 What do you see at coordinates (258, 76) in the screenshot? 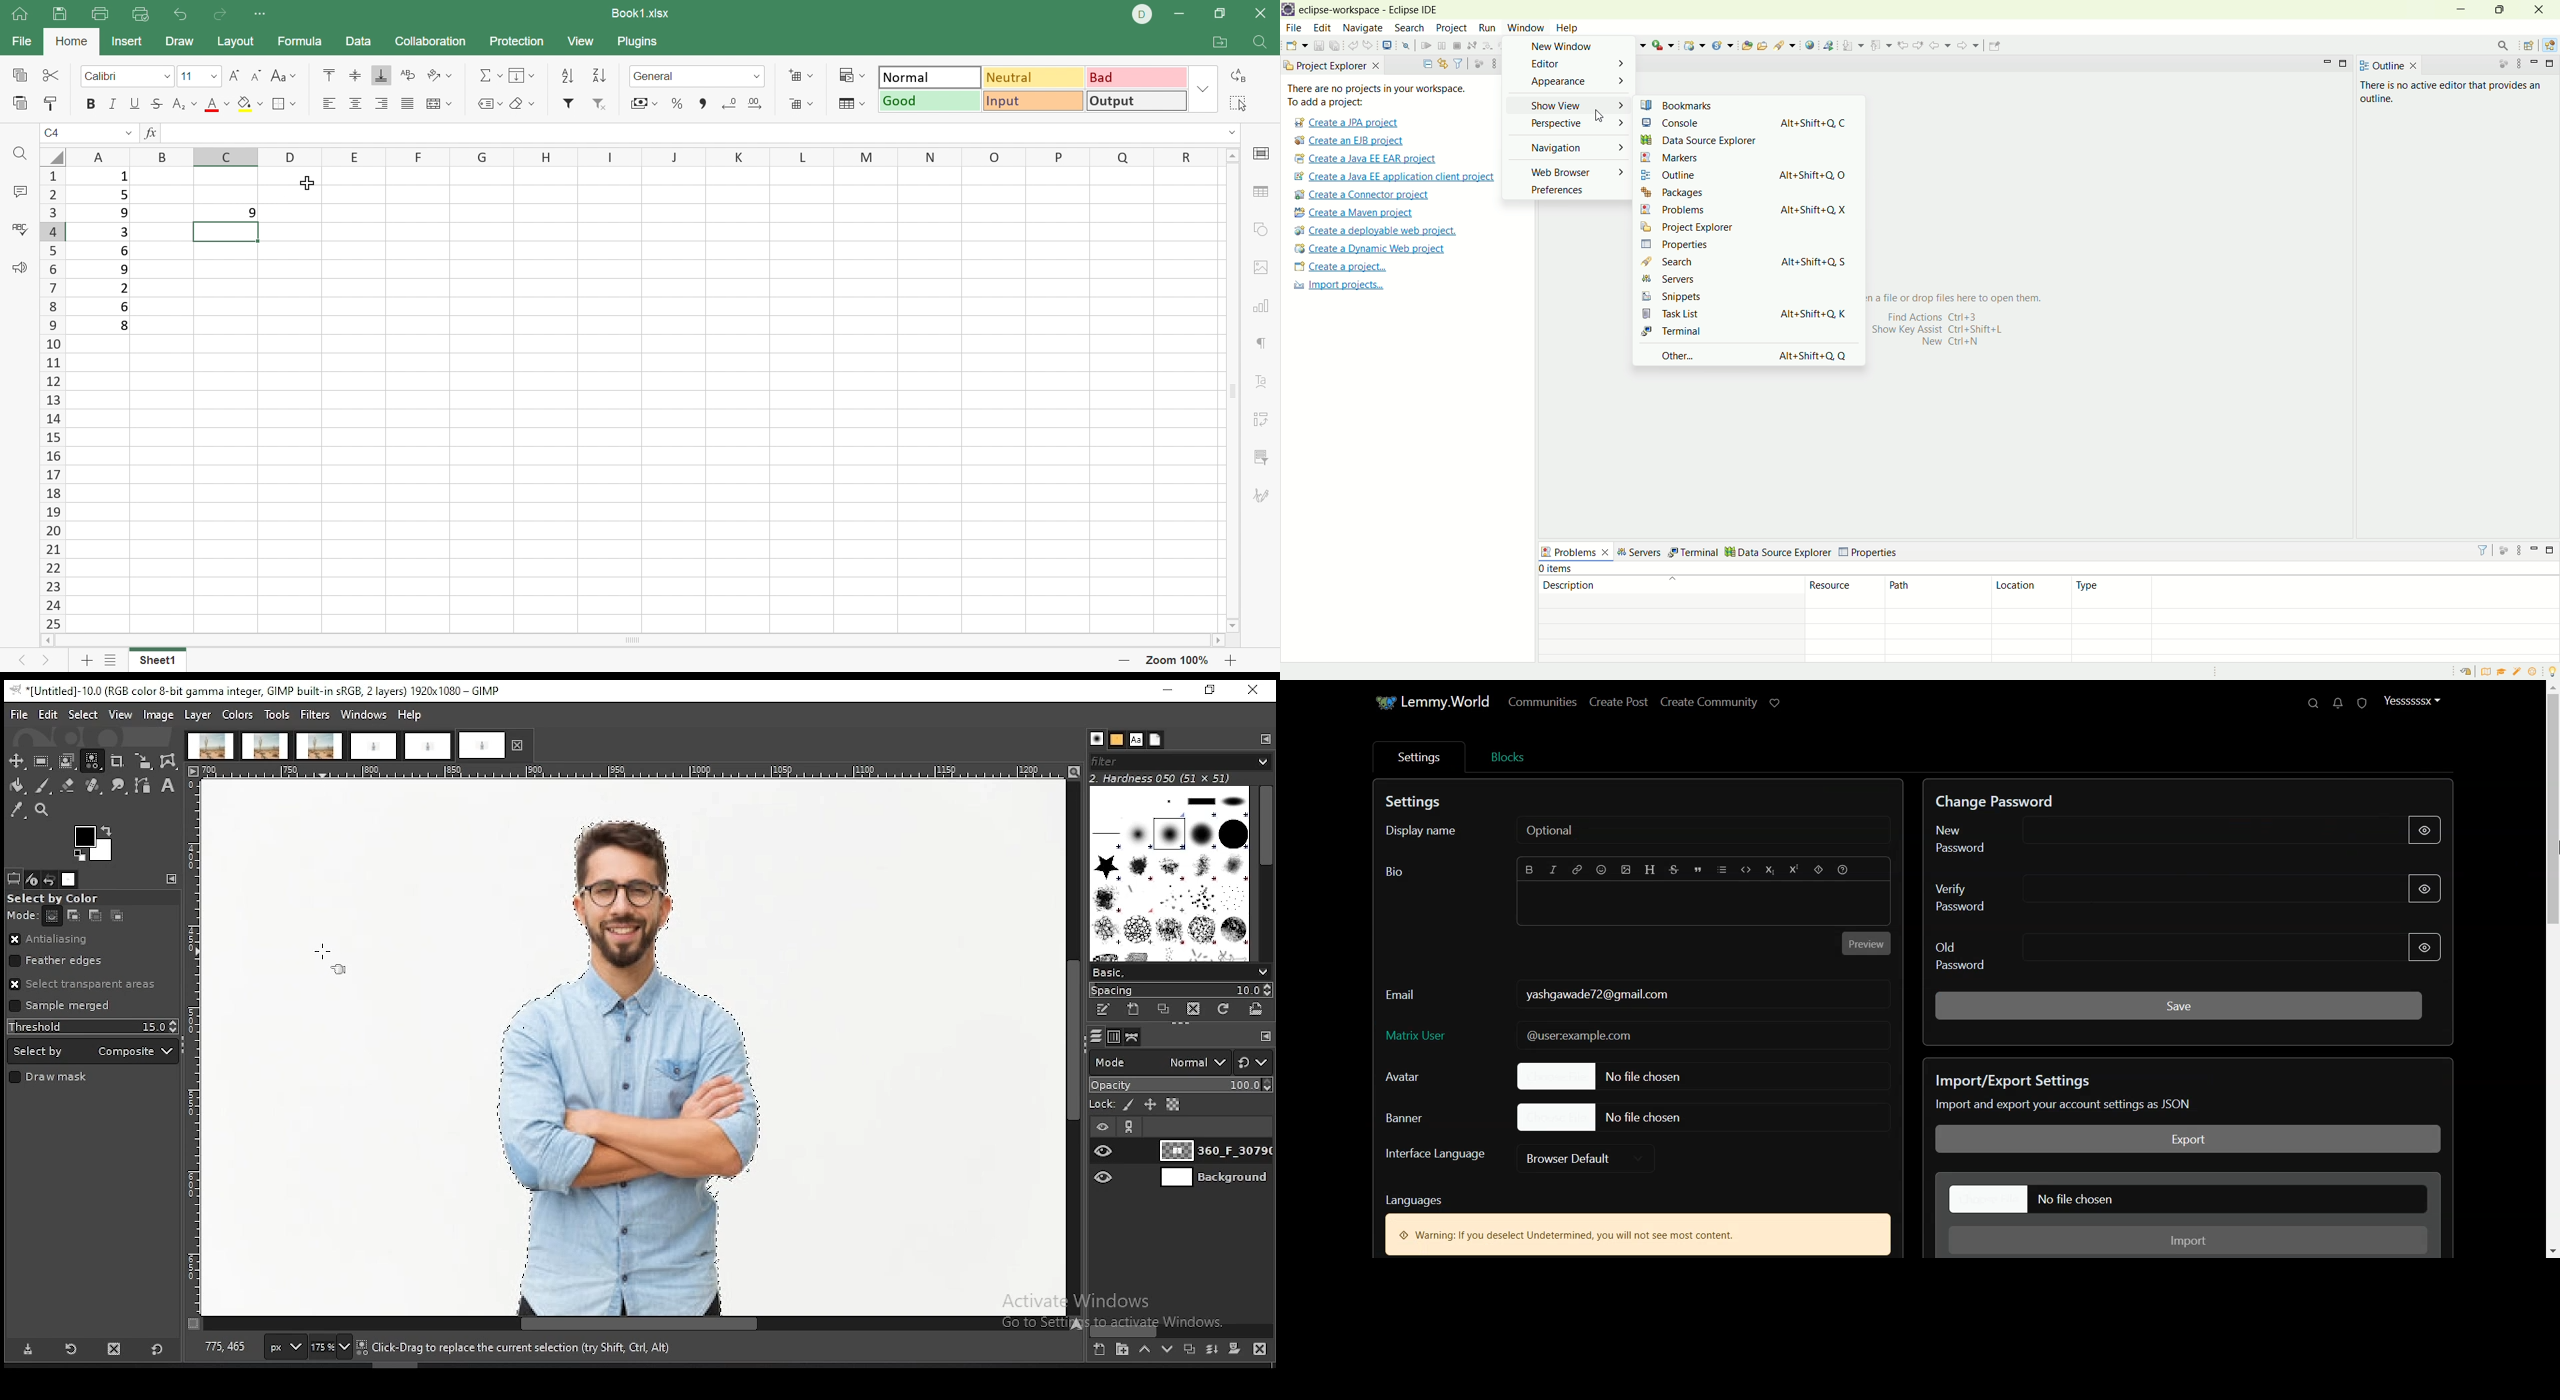
I see `Decrement font size` at bounding box center [258, 76].